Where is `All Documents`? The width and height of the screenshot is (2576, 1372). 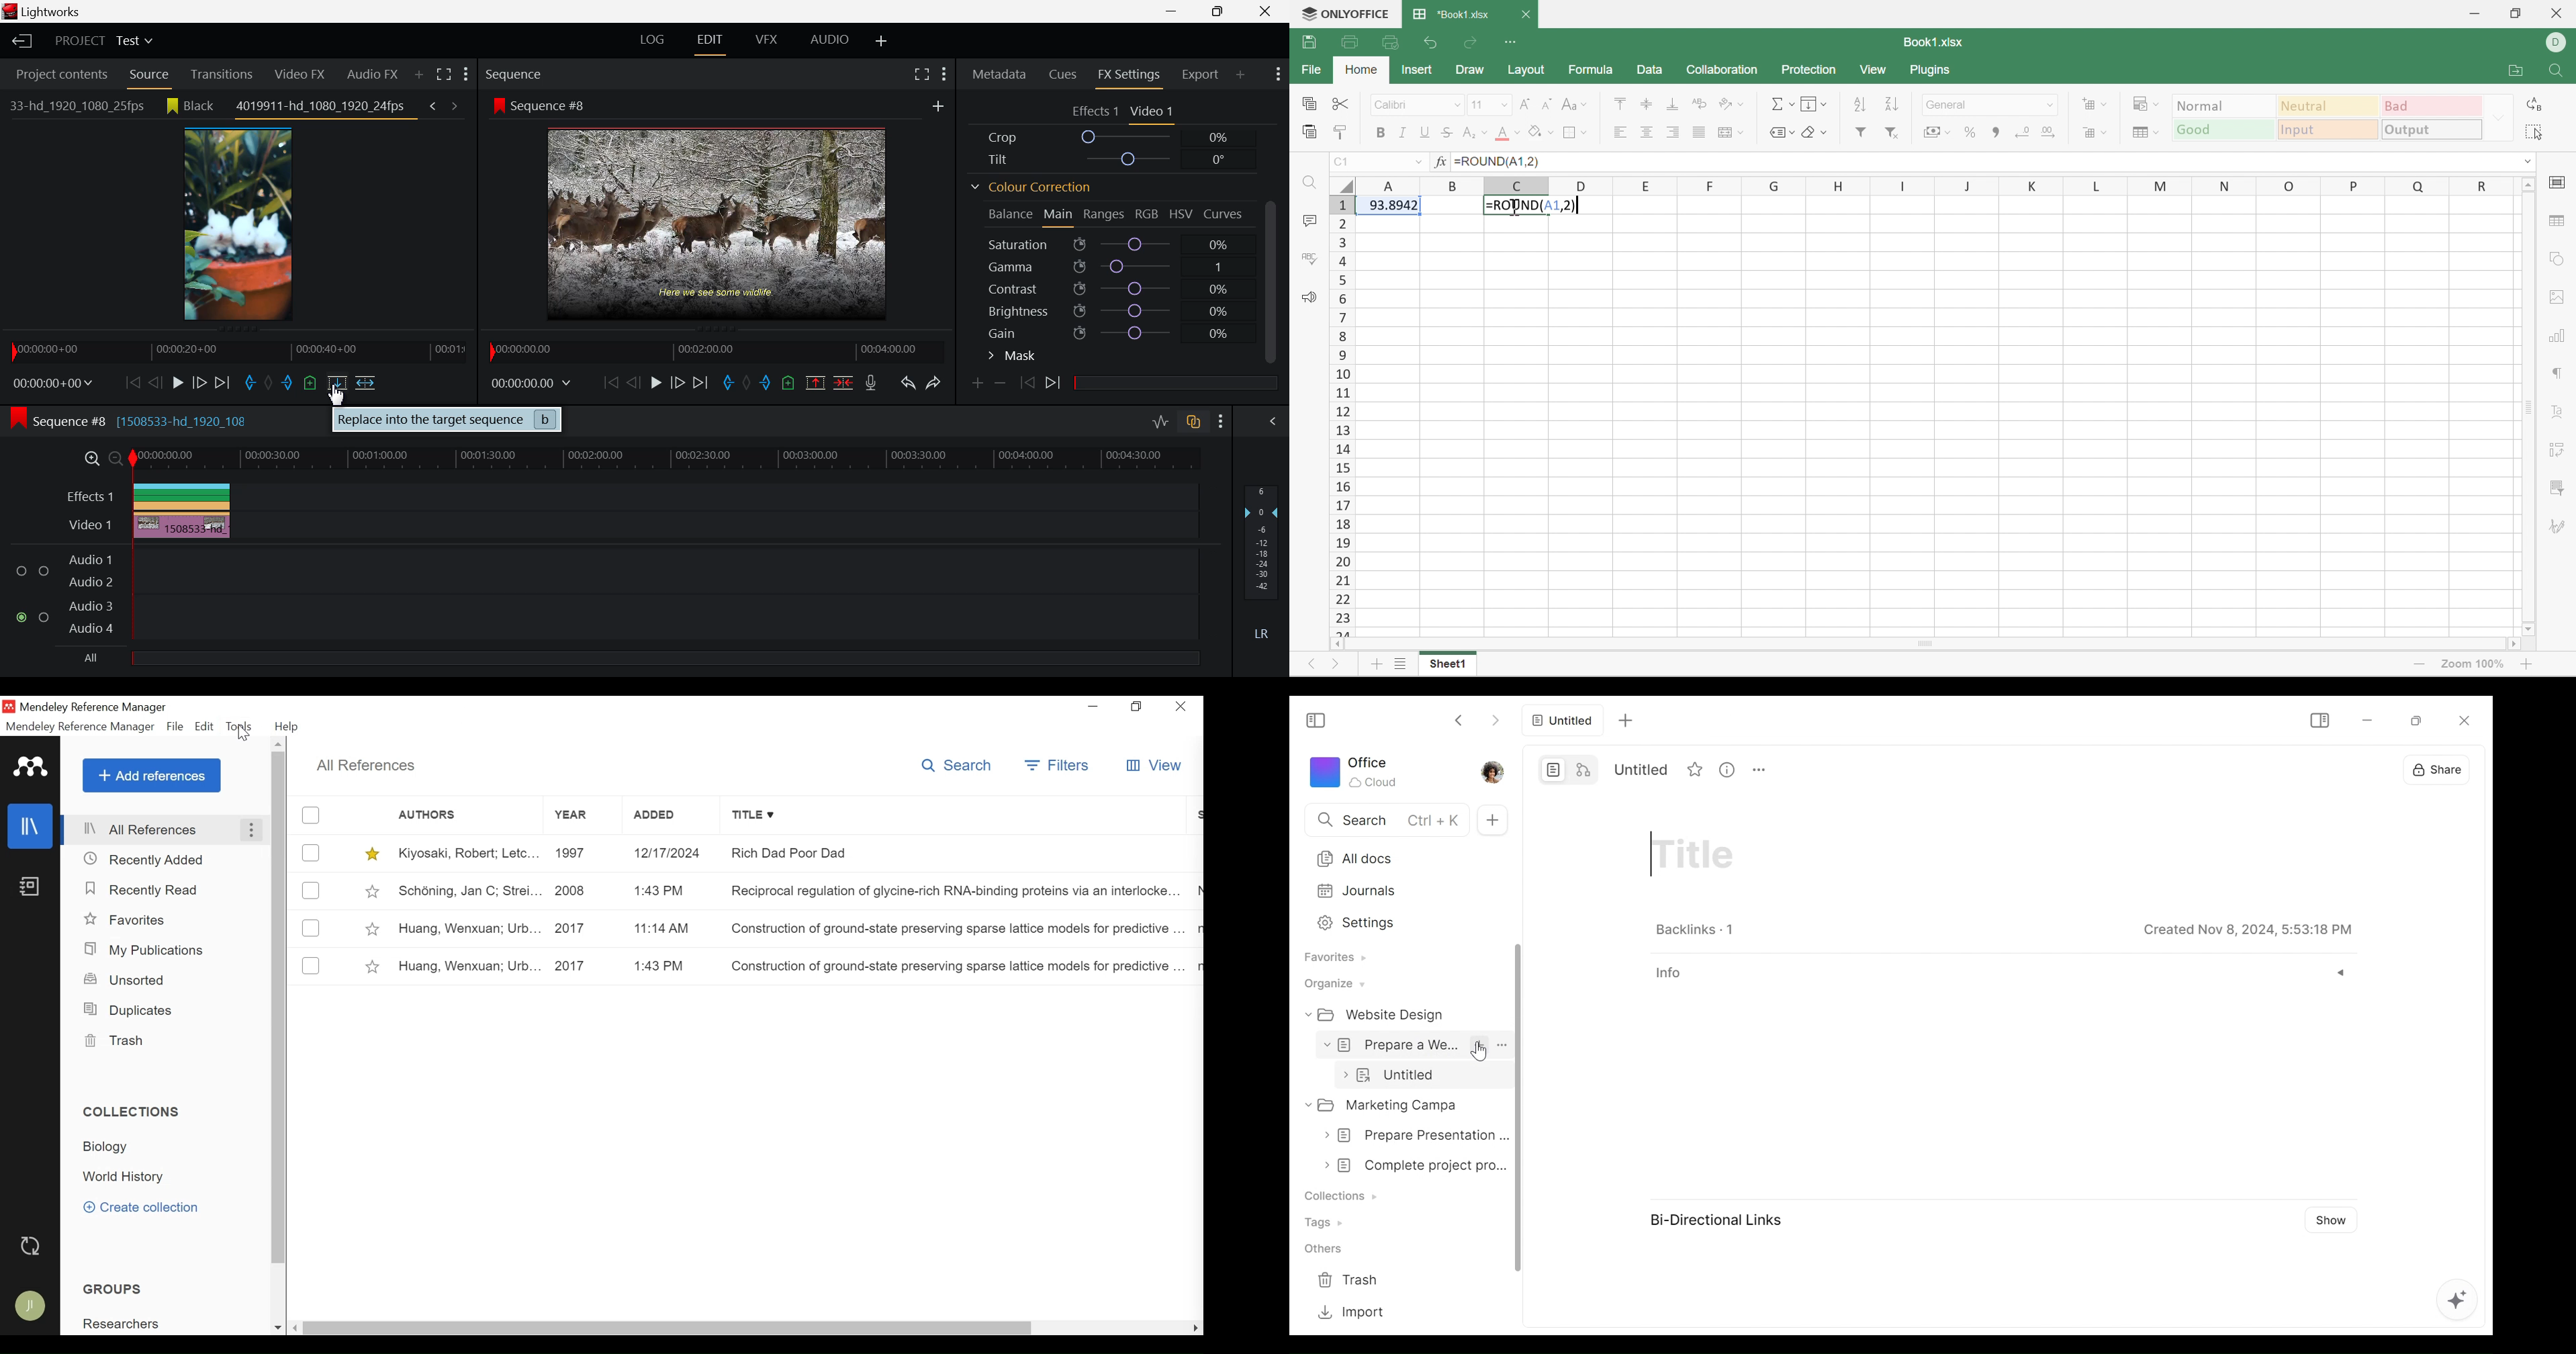 All Documents is located at coordinates (1403, 858).